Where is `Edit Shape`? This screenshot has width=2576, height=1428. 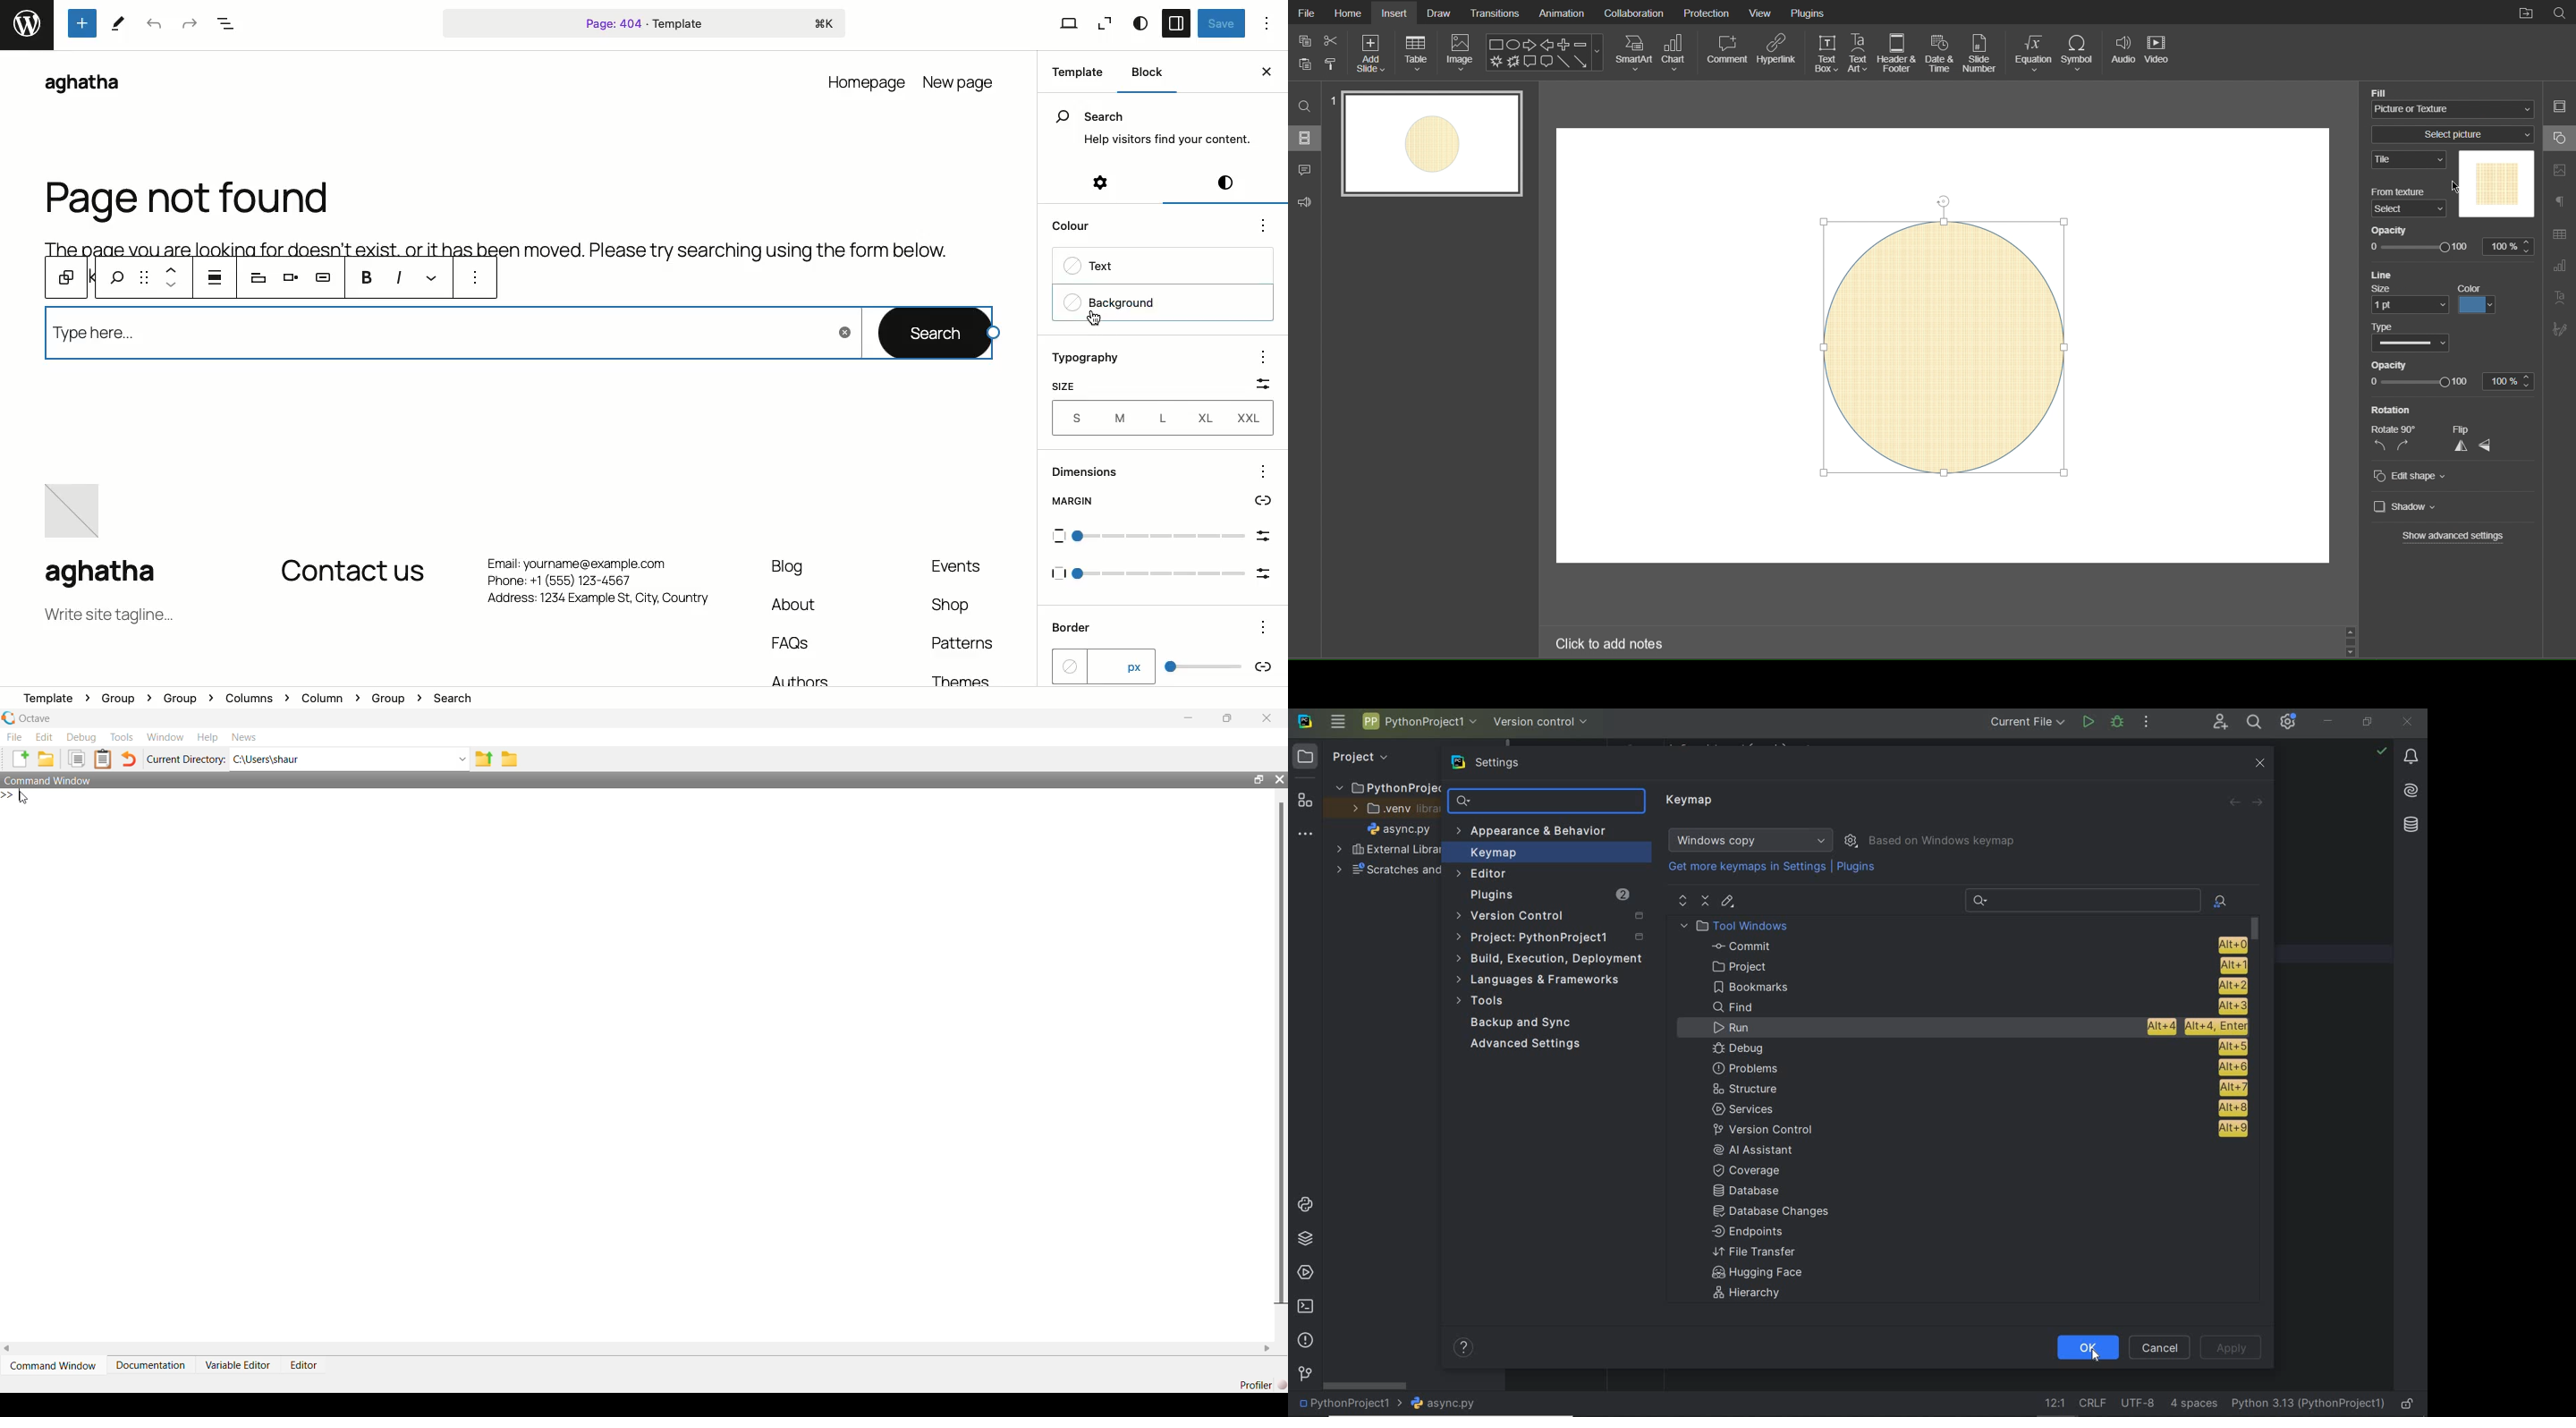
Edit Shape is located at coordinates (2409, 473).